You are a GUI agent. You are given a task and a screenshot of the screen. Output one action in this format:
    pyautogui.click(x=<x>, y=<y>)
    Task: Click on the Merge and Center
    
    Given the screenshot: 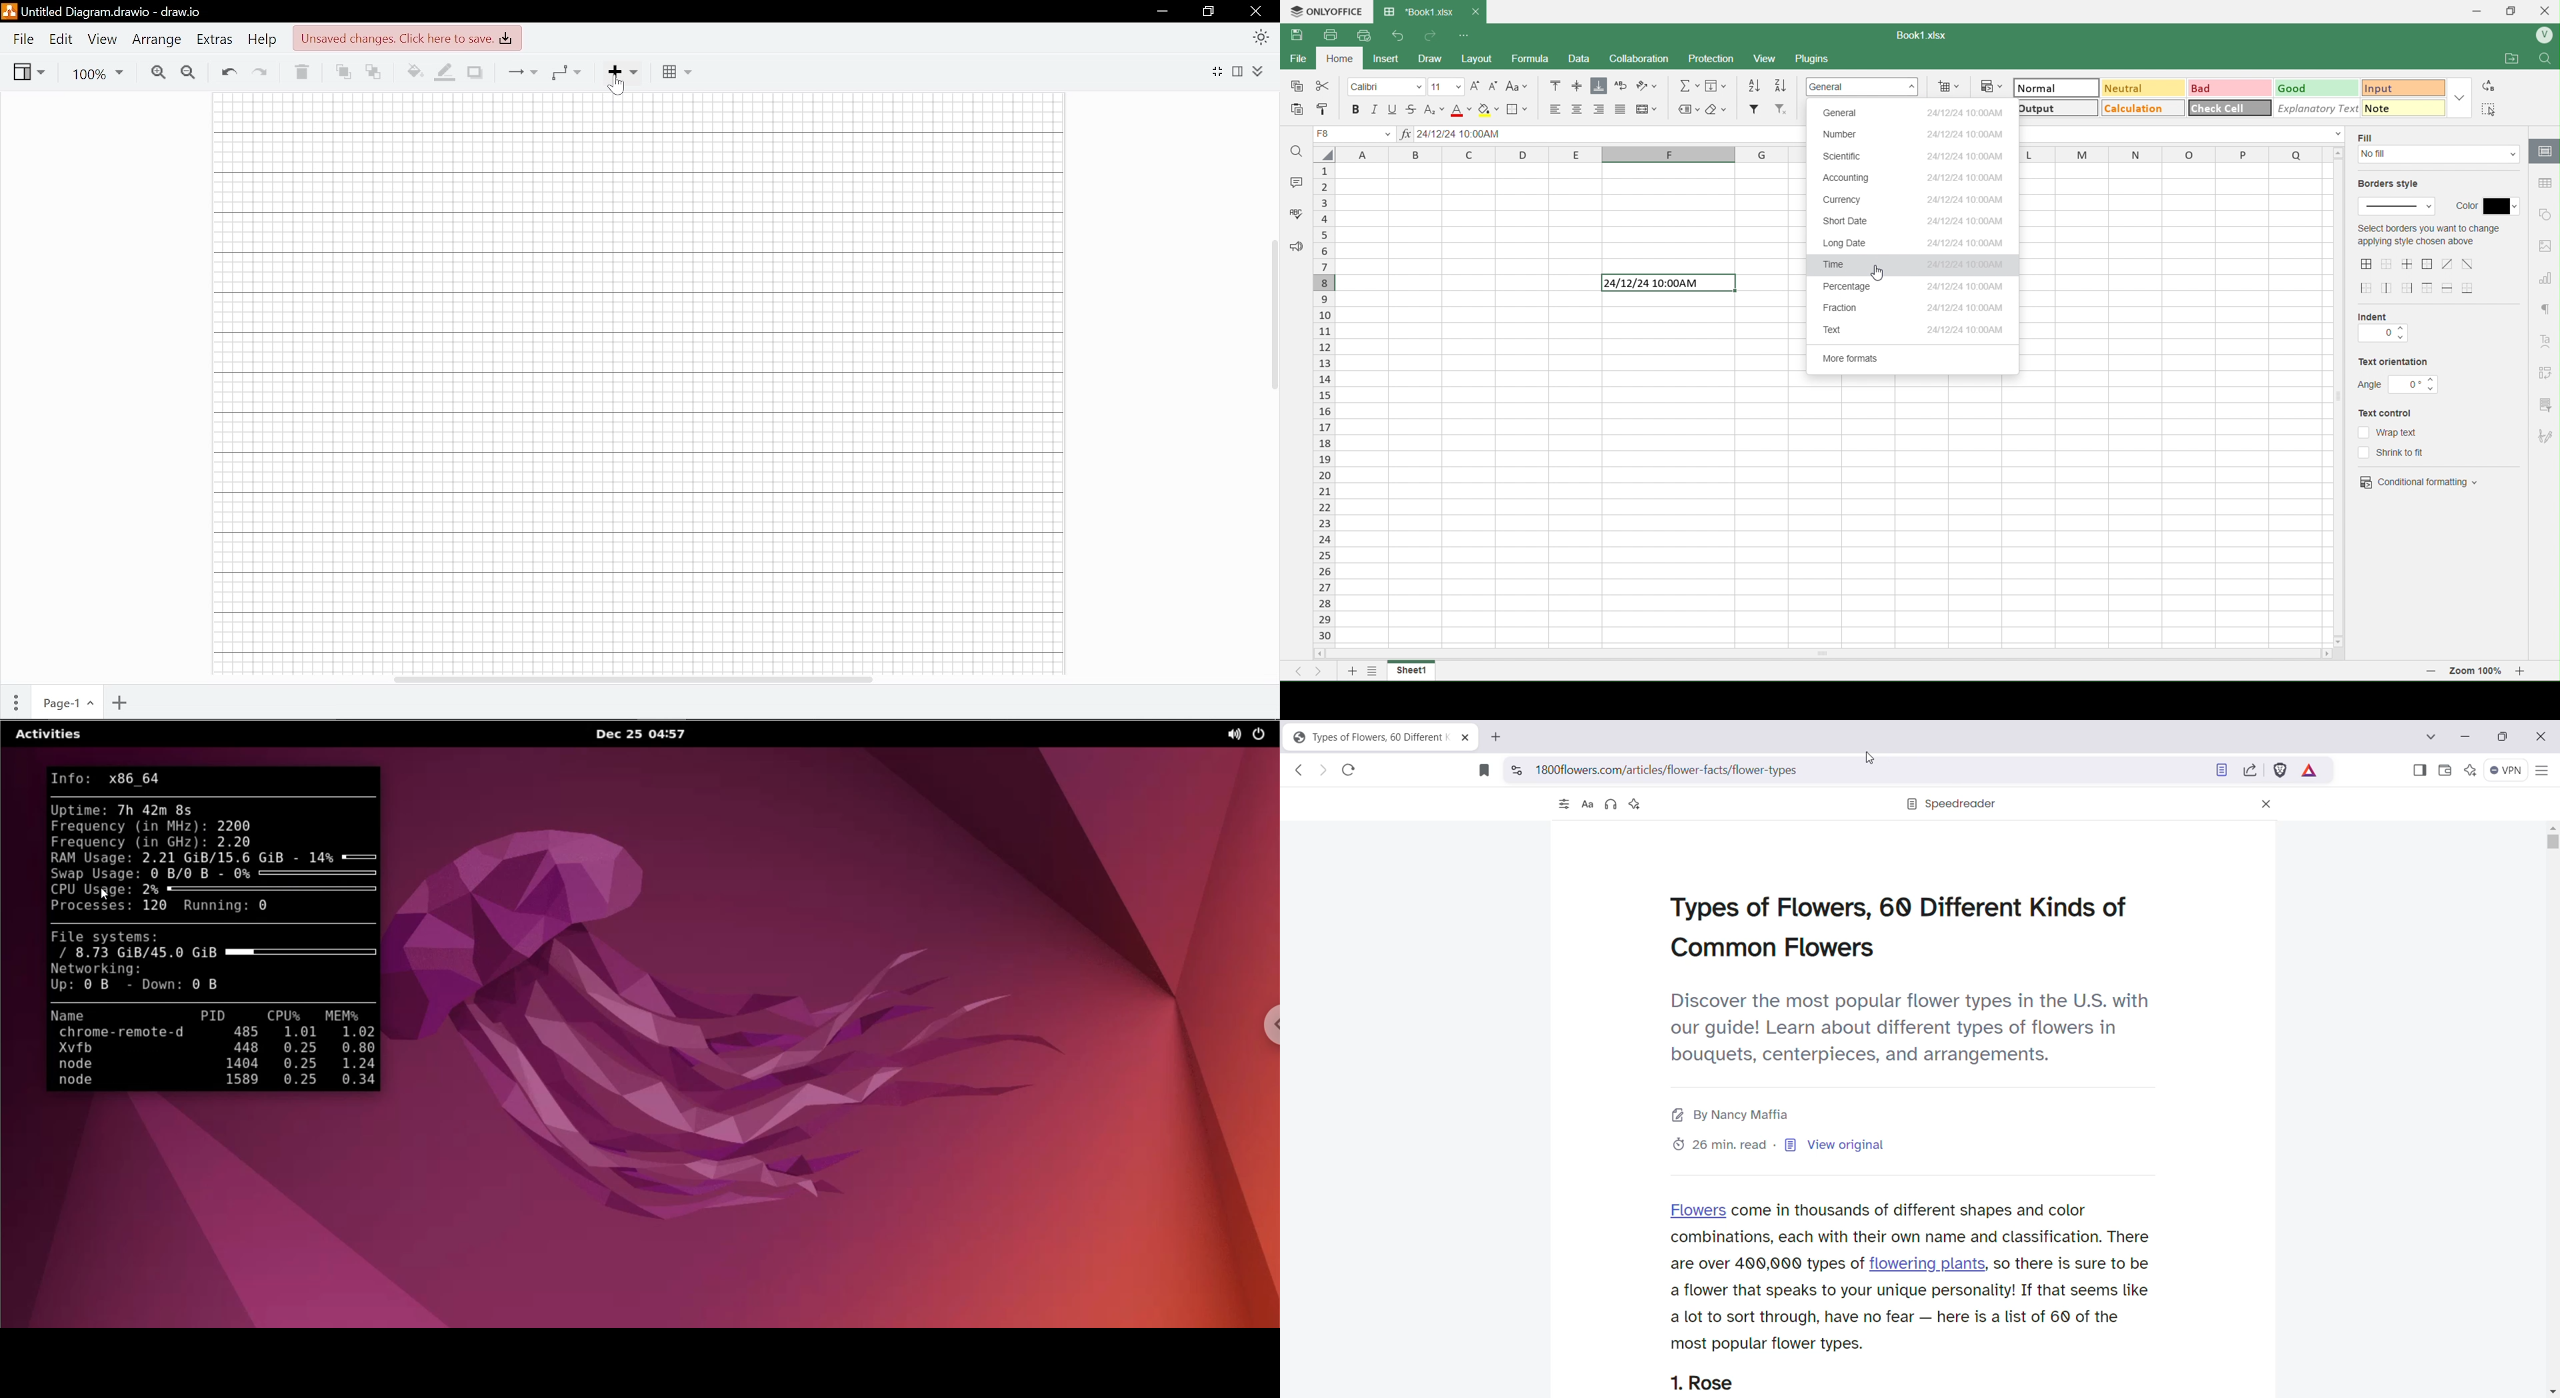 What is the action you would take?
    pyautogui.click(x=1648, y=108)
    